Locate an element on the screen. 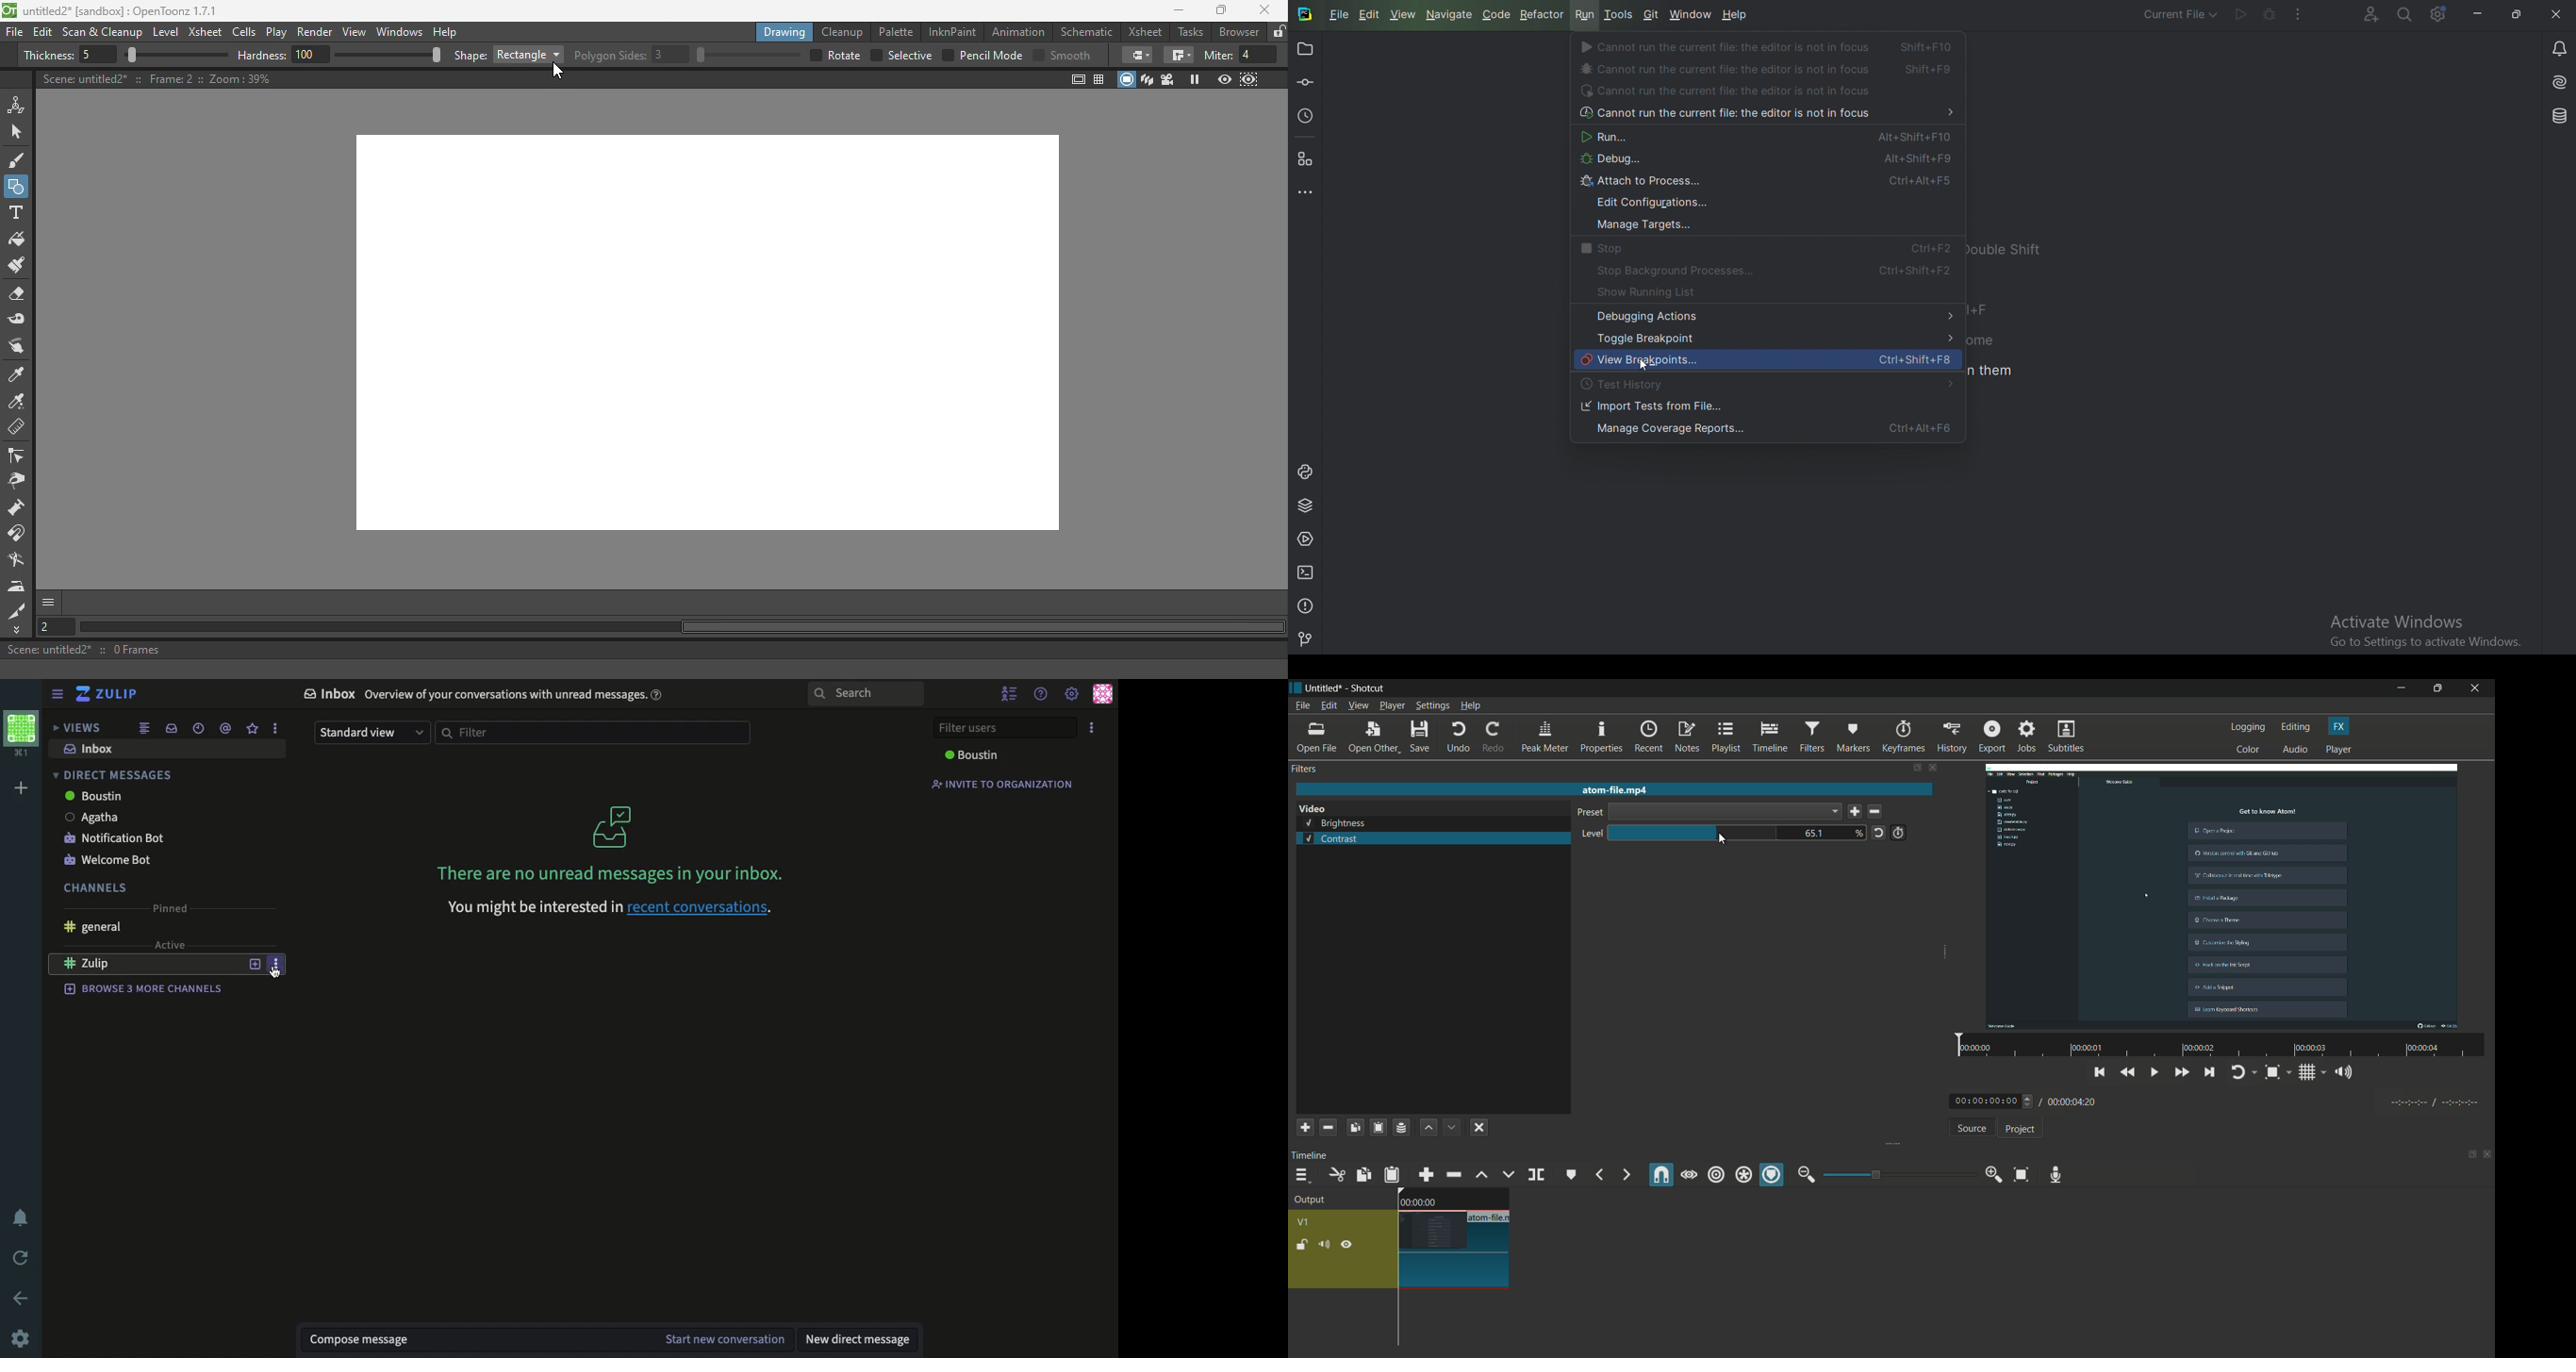 Image resolution: width=2576 pixels, height=1372 pixels. fx is located at coordinates (2339, 726).